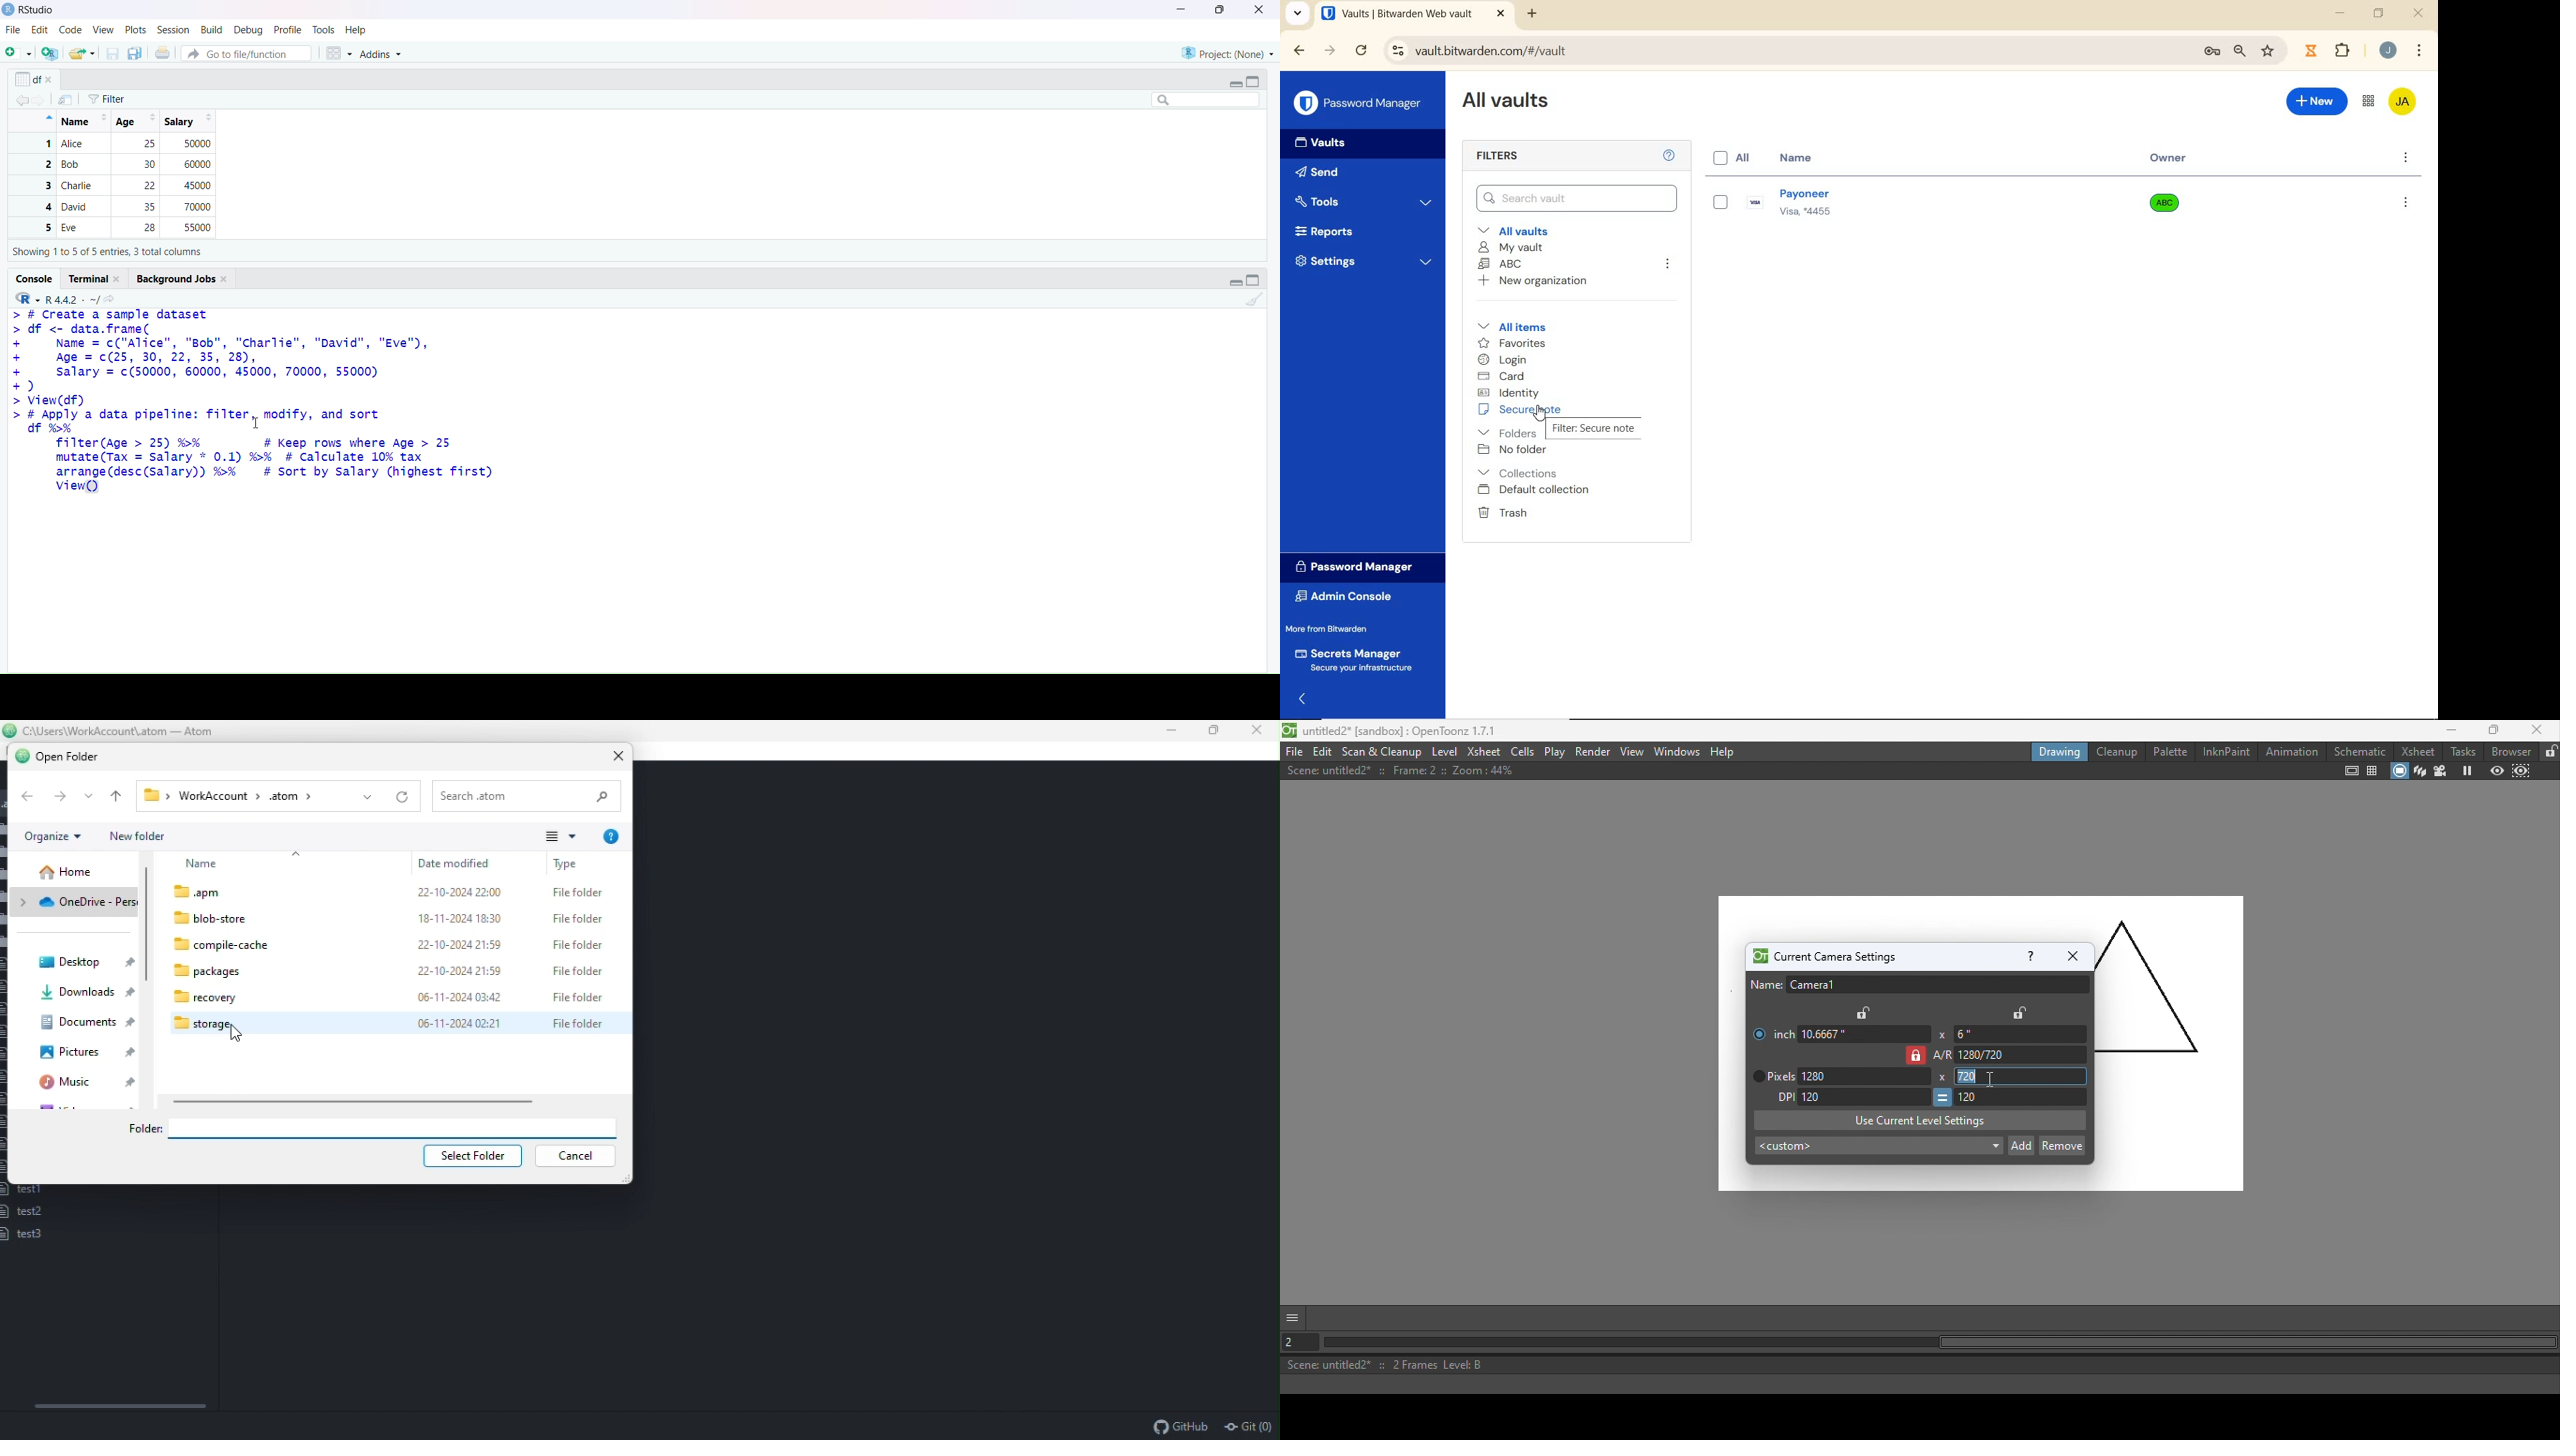 The height and width of the screenshot is (1456, 2576). I want to click on R 4.4.2, so click(54, 299).